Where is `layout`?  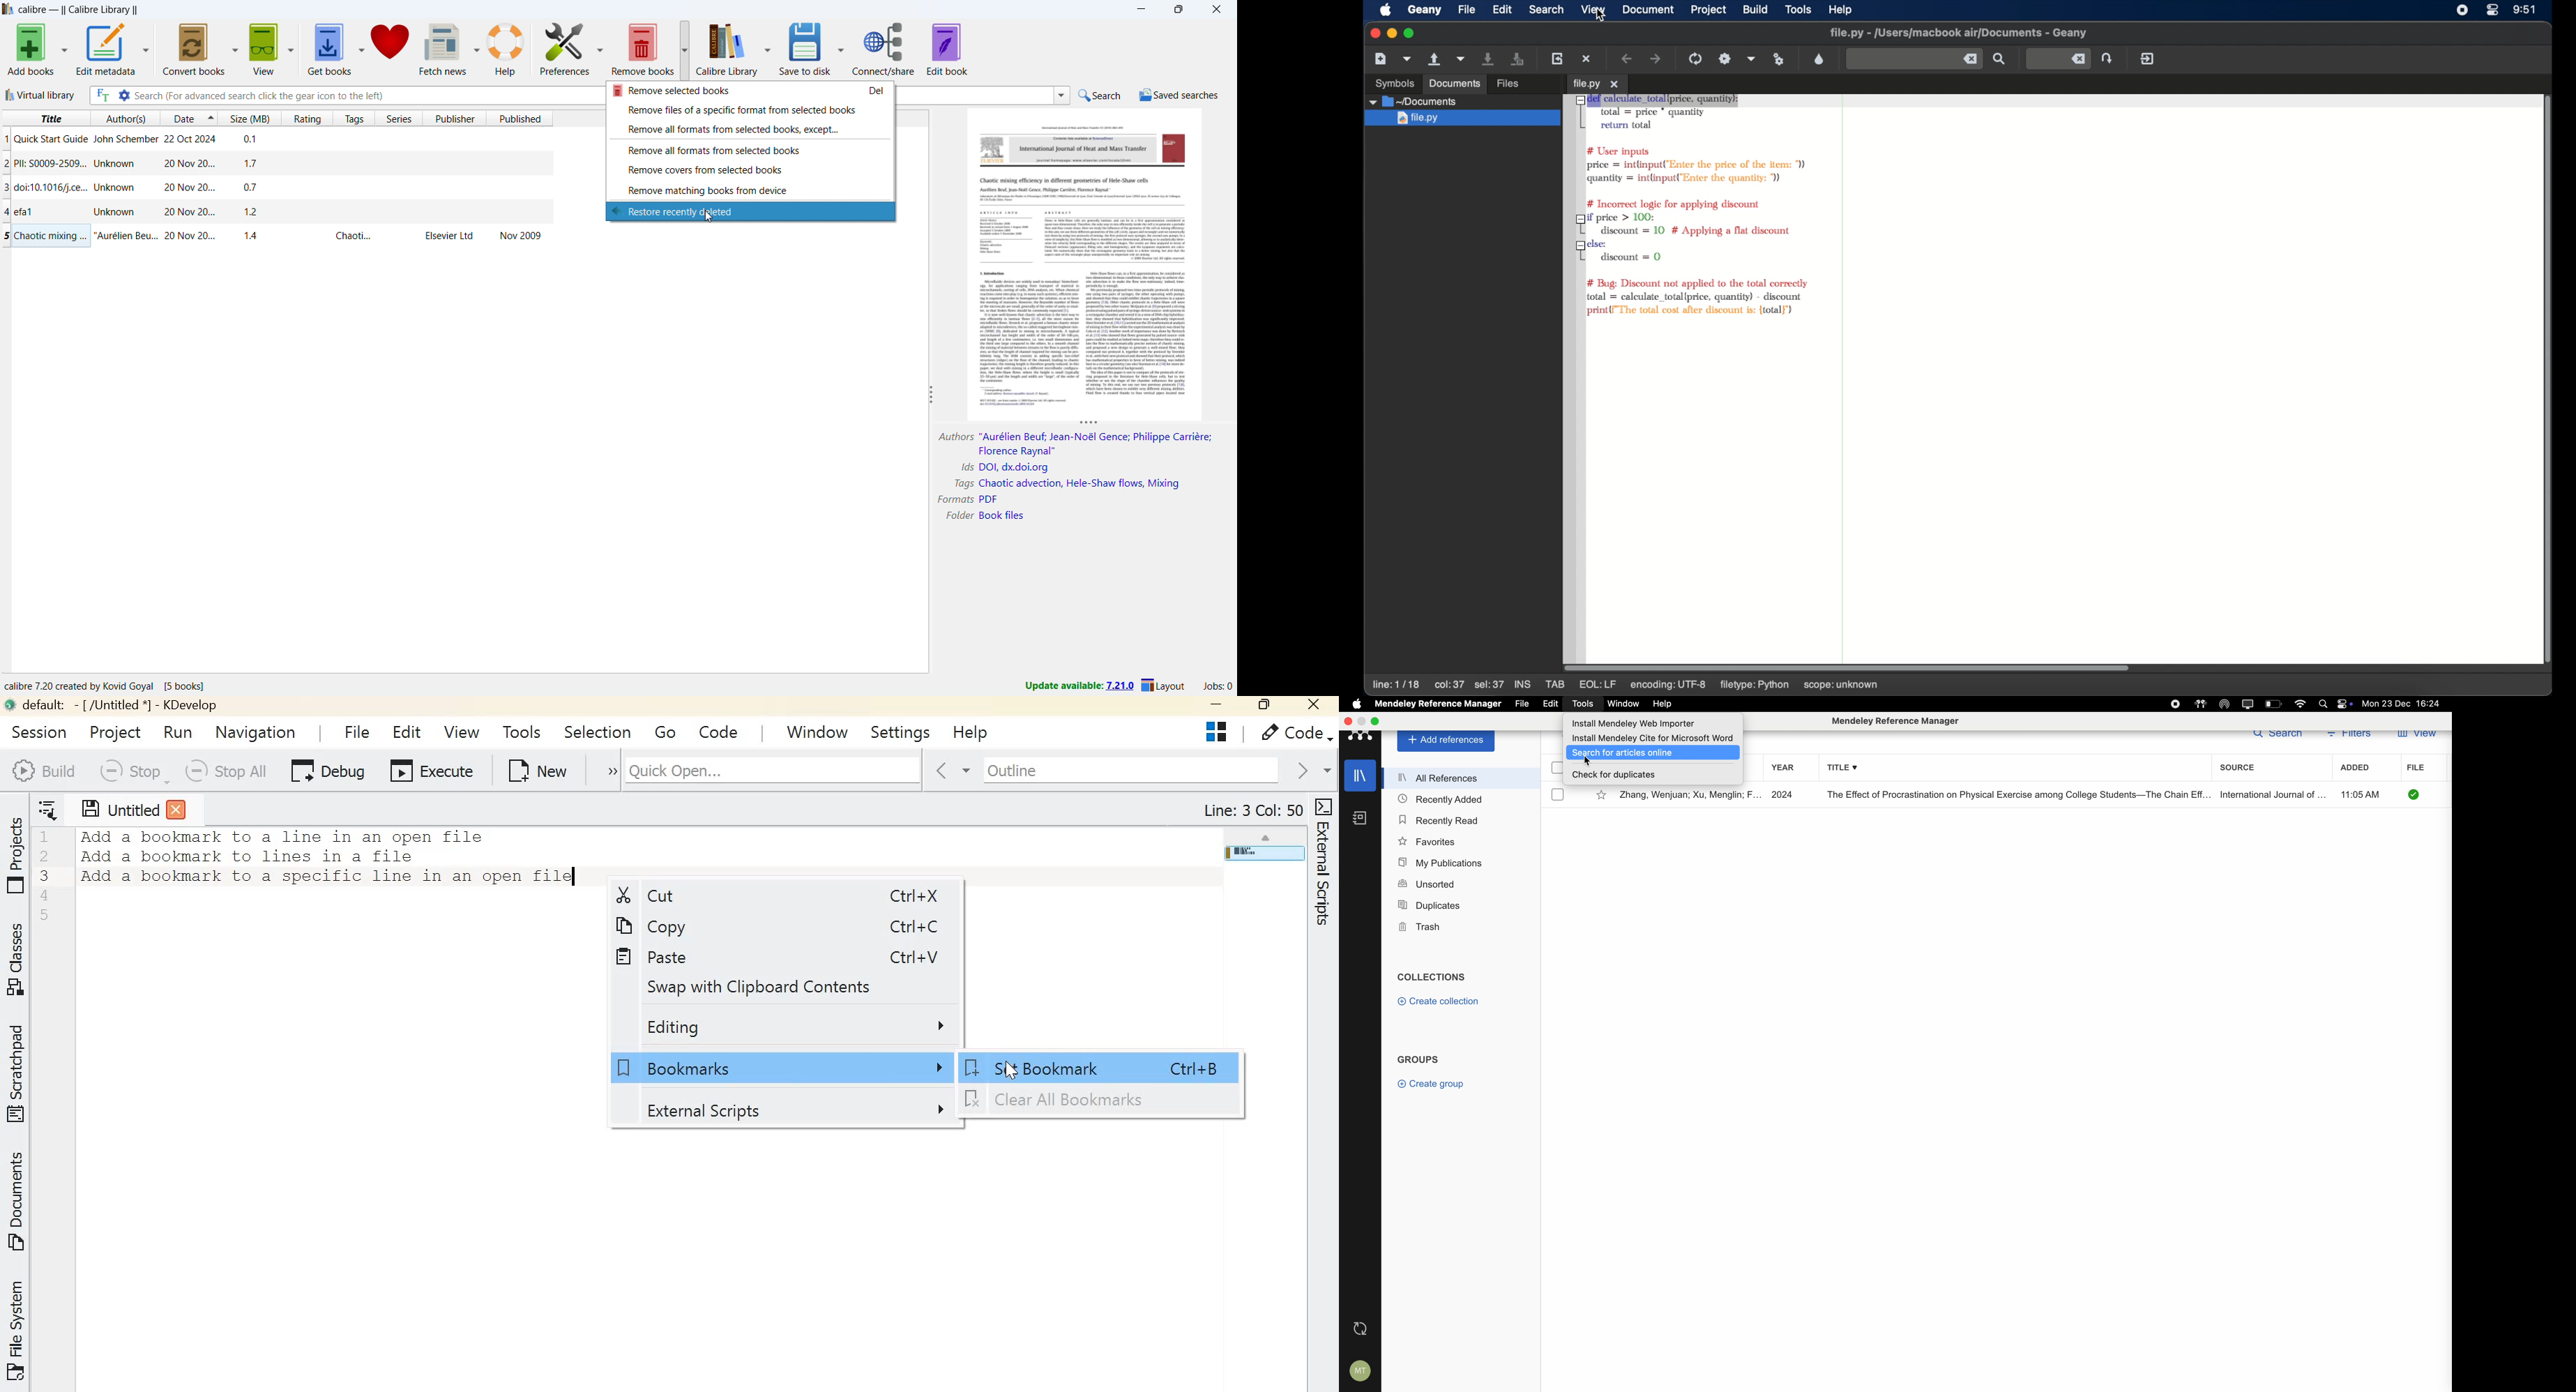 layout is located at coordinates (1165, 686).